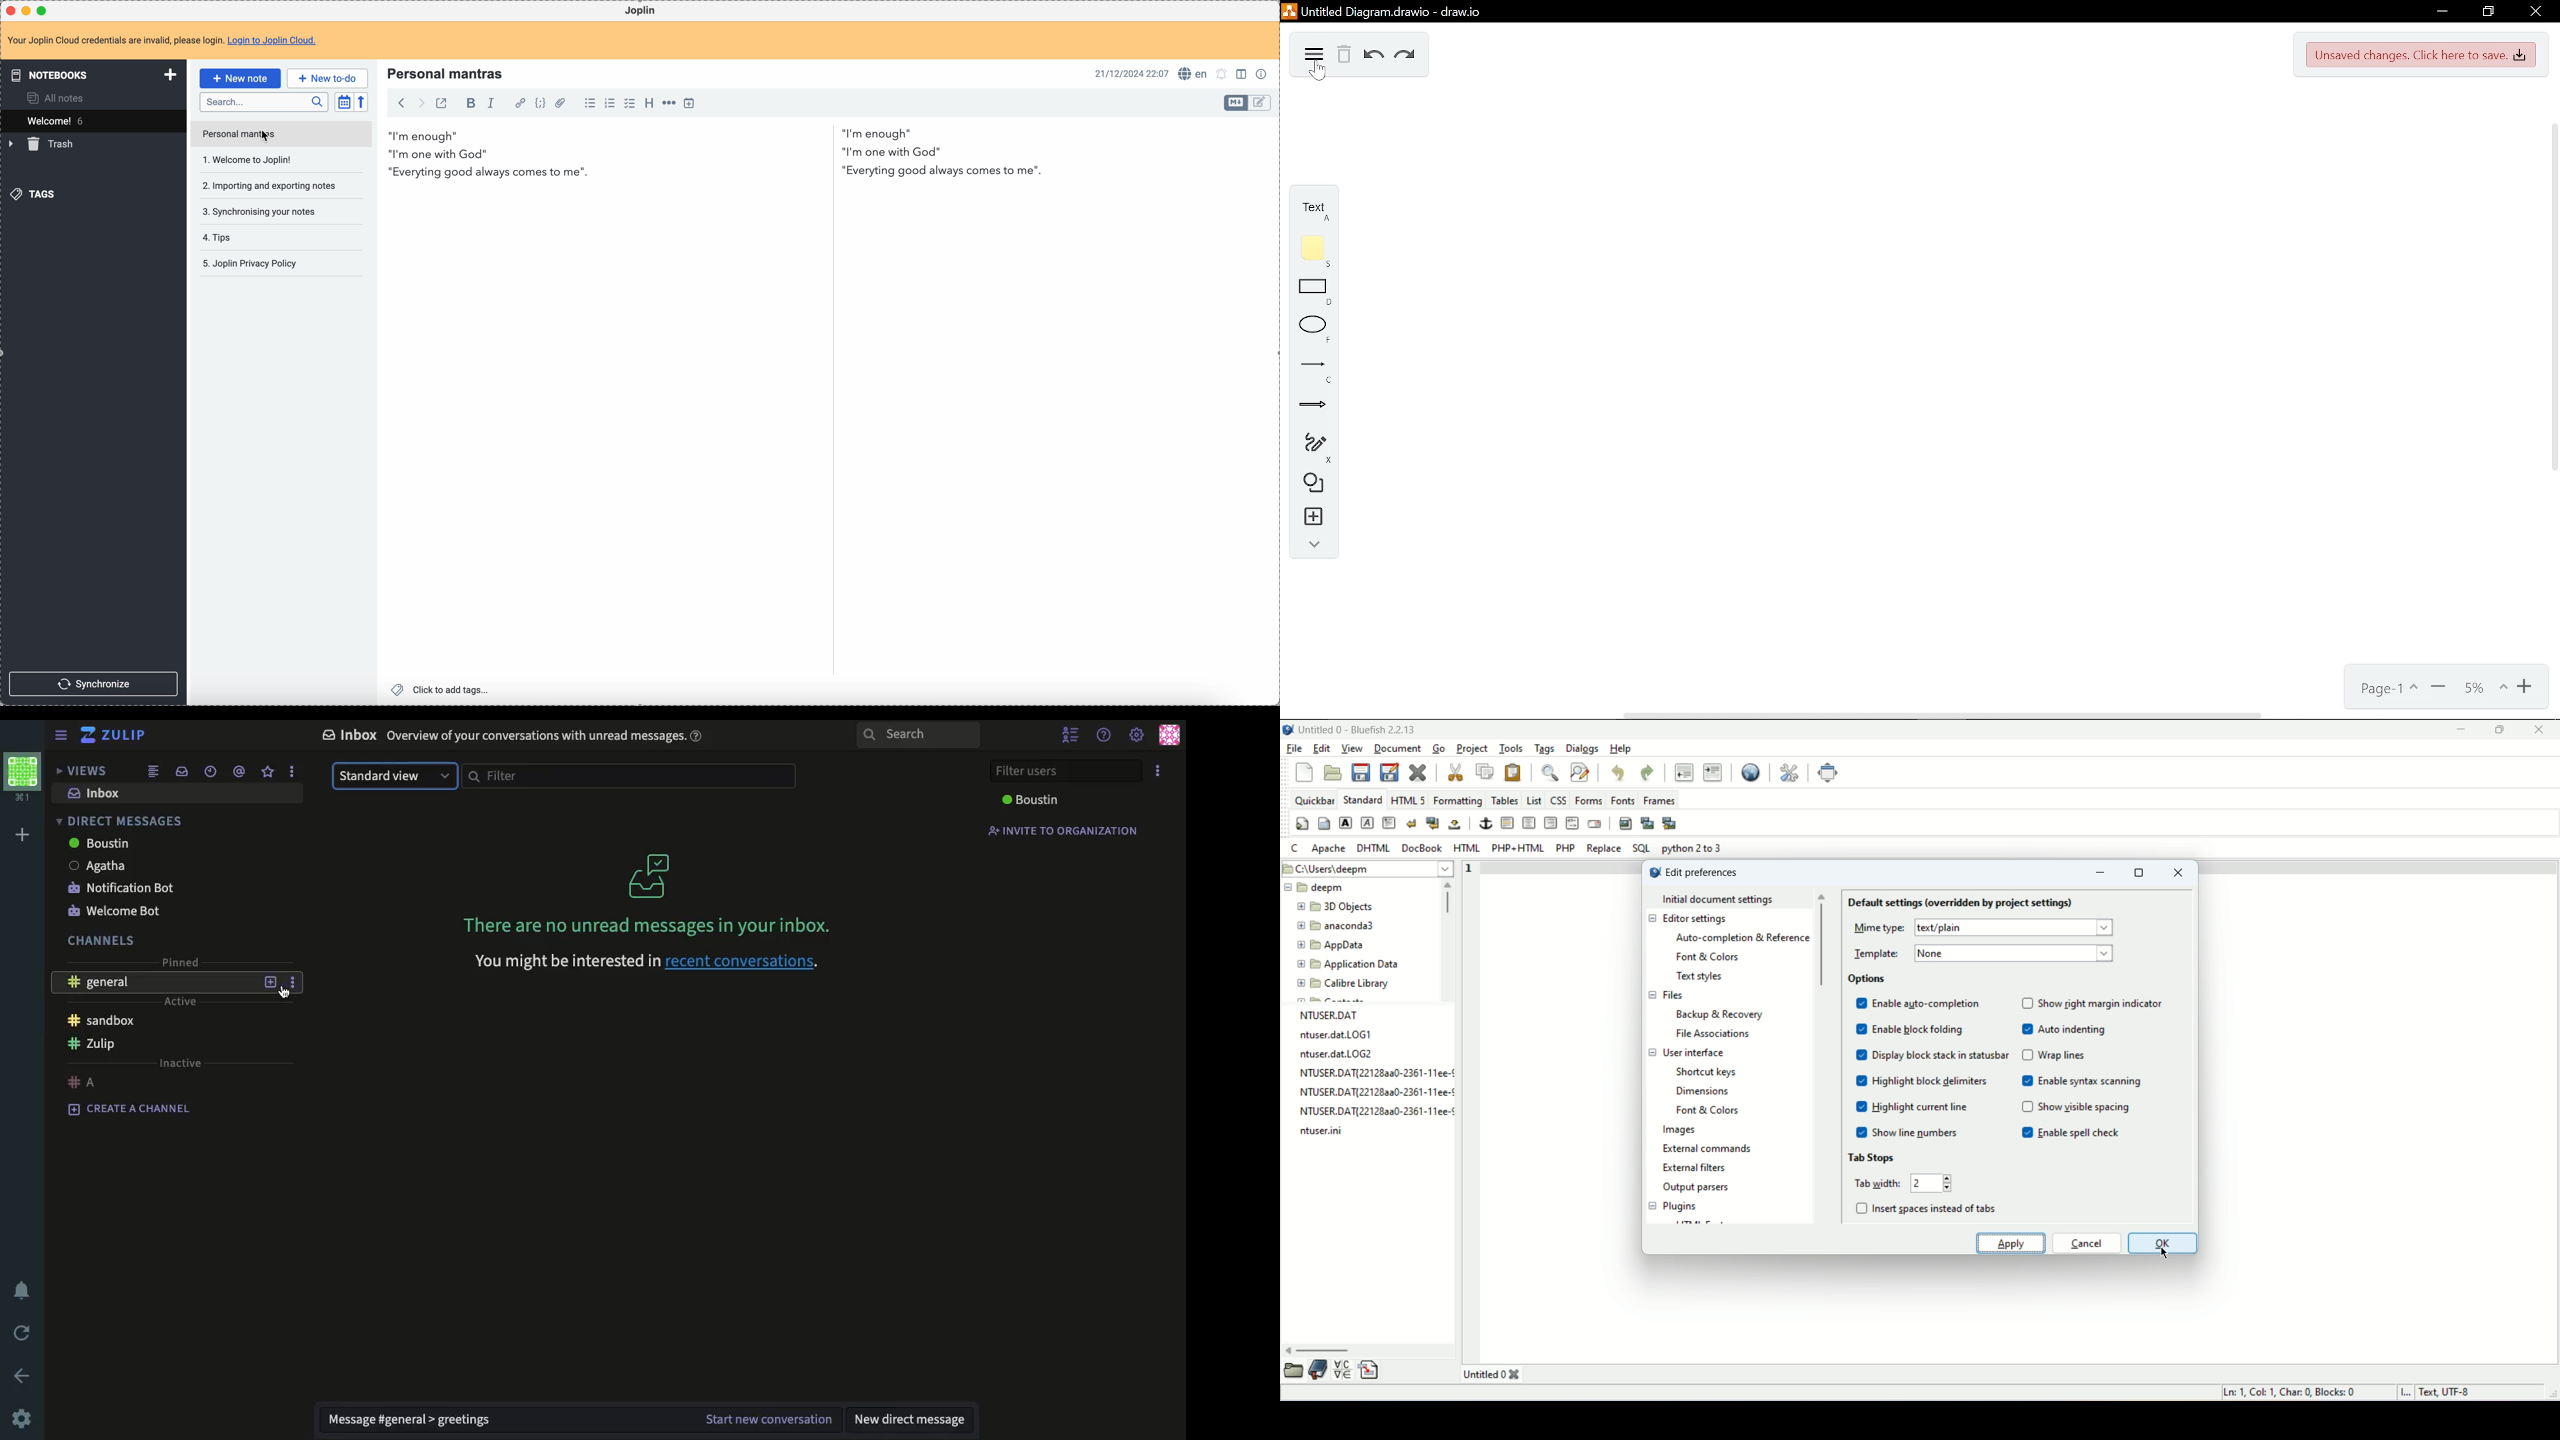  I want to click on undo, so click(1618, 771).